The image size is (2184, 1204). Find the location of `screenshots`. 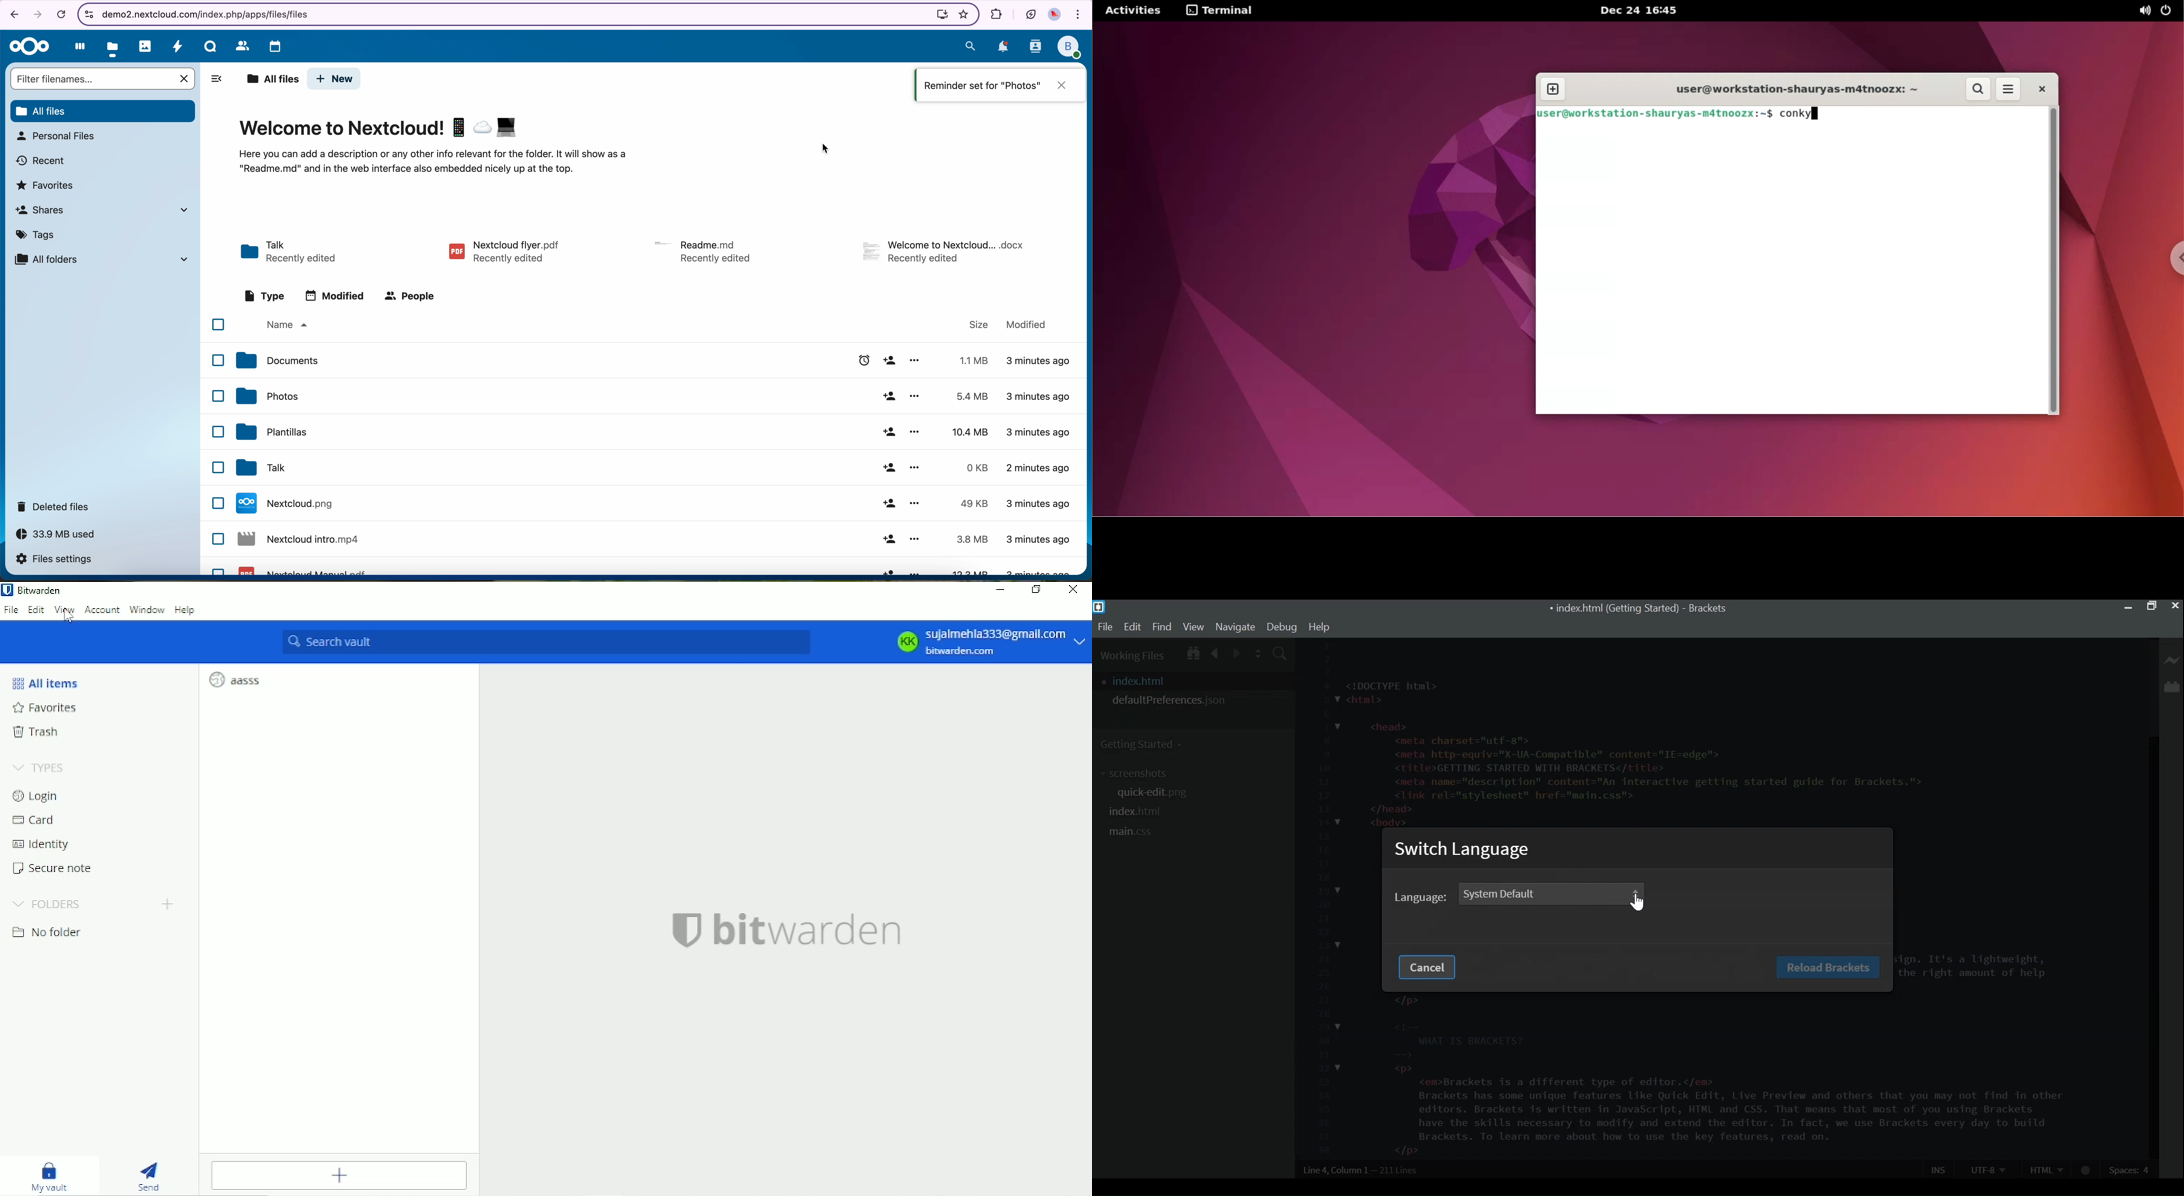

screenshots is located at coordinates (1137, 774).